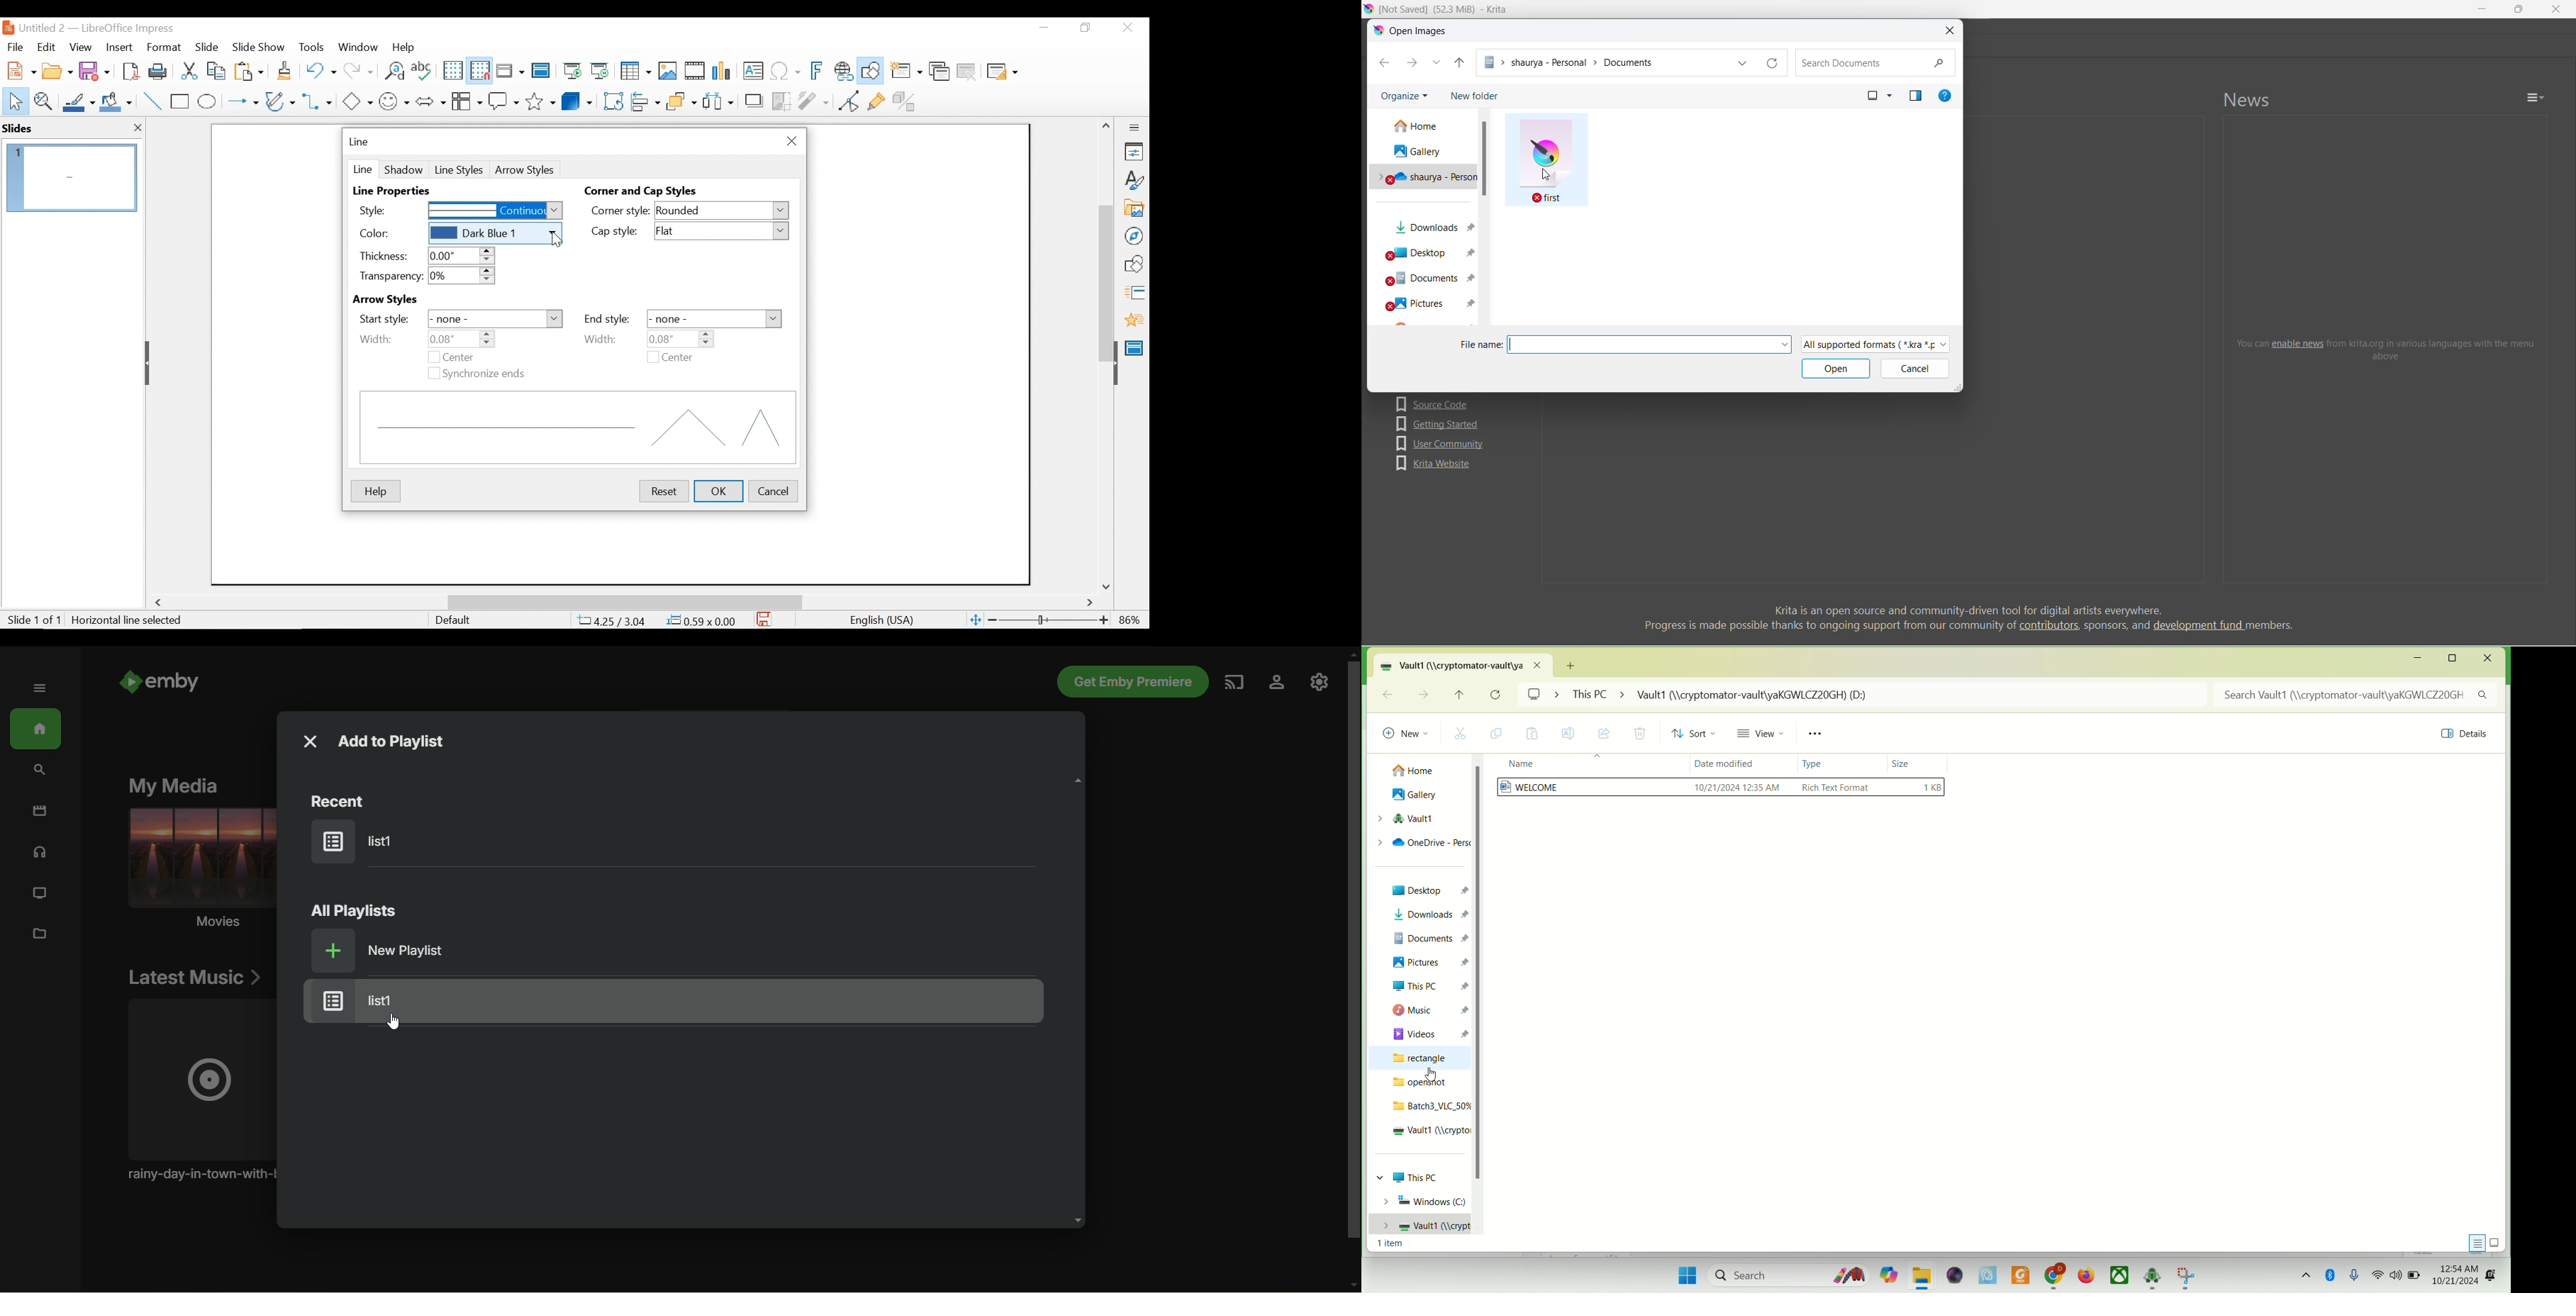  Describe the element at coordinates (494, 233) in the screenshot. I see `Dark blue 1` at that location.